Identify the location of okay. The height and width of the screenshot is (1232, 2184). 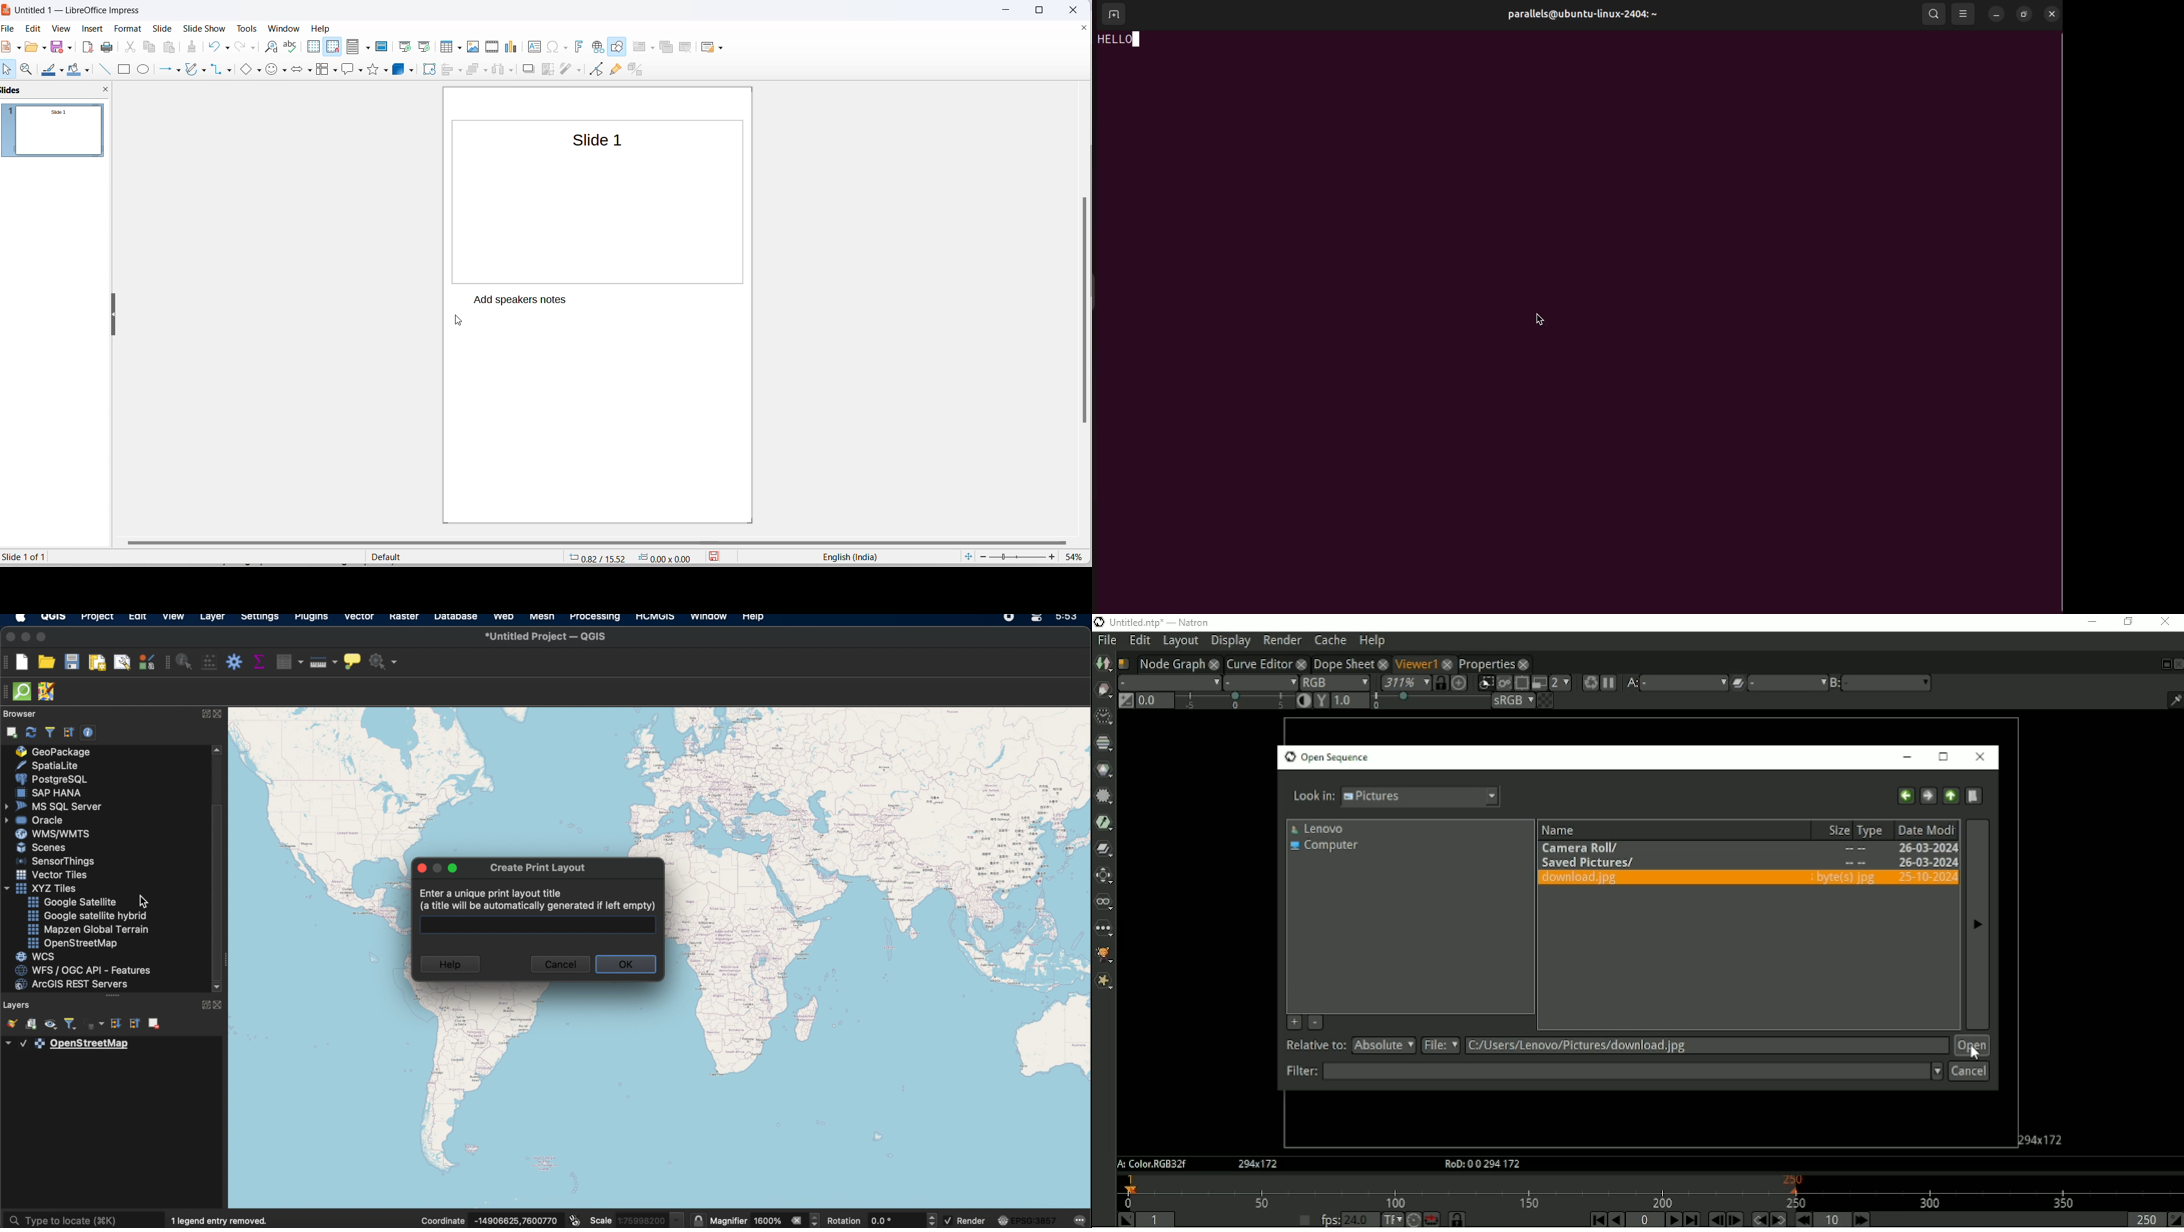
(627, 964).